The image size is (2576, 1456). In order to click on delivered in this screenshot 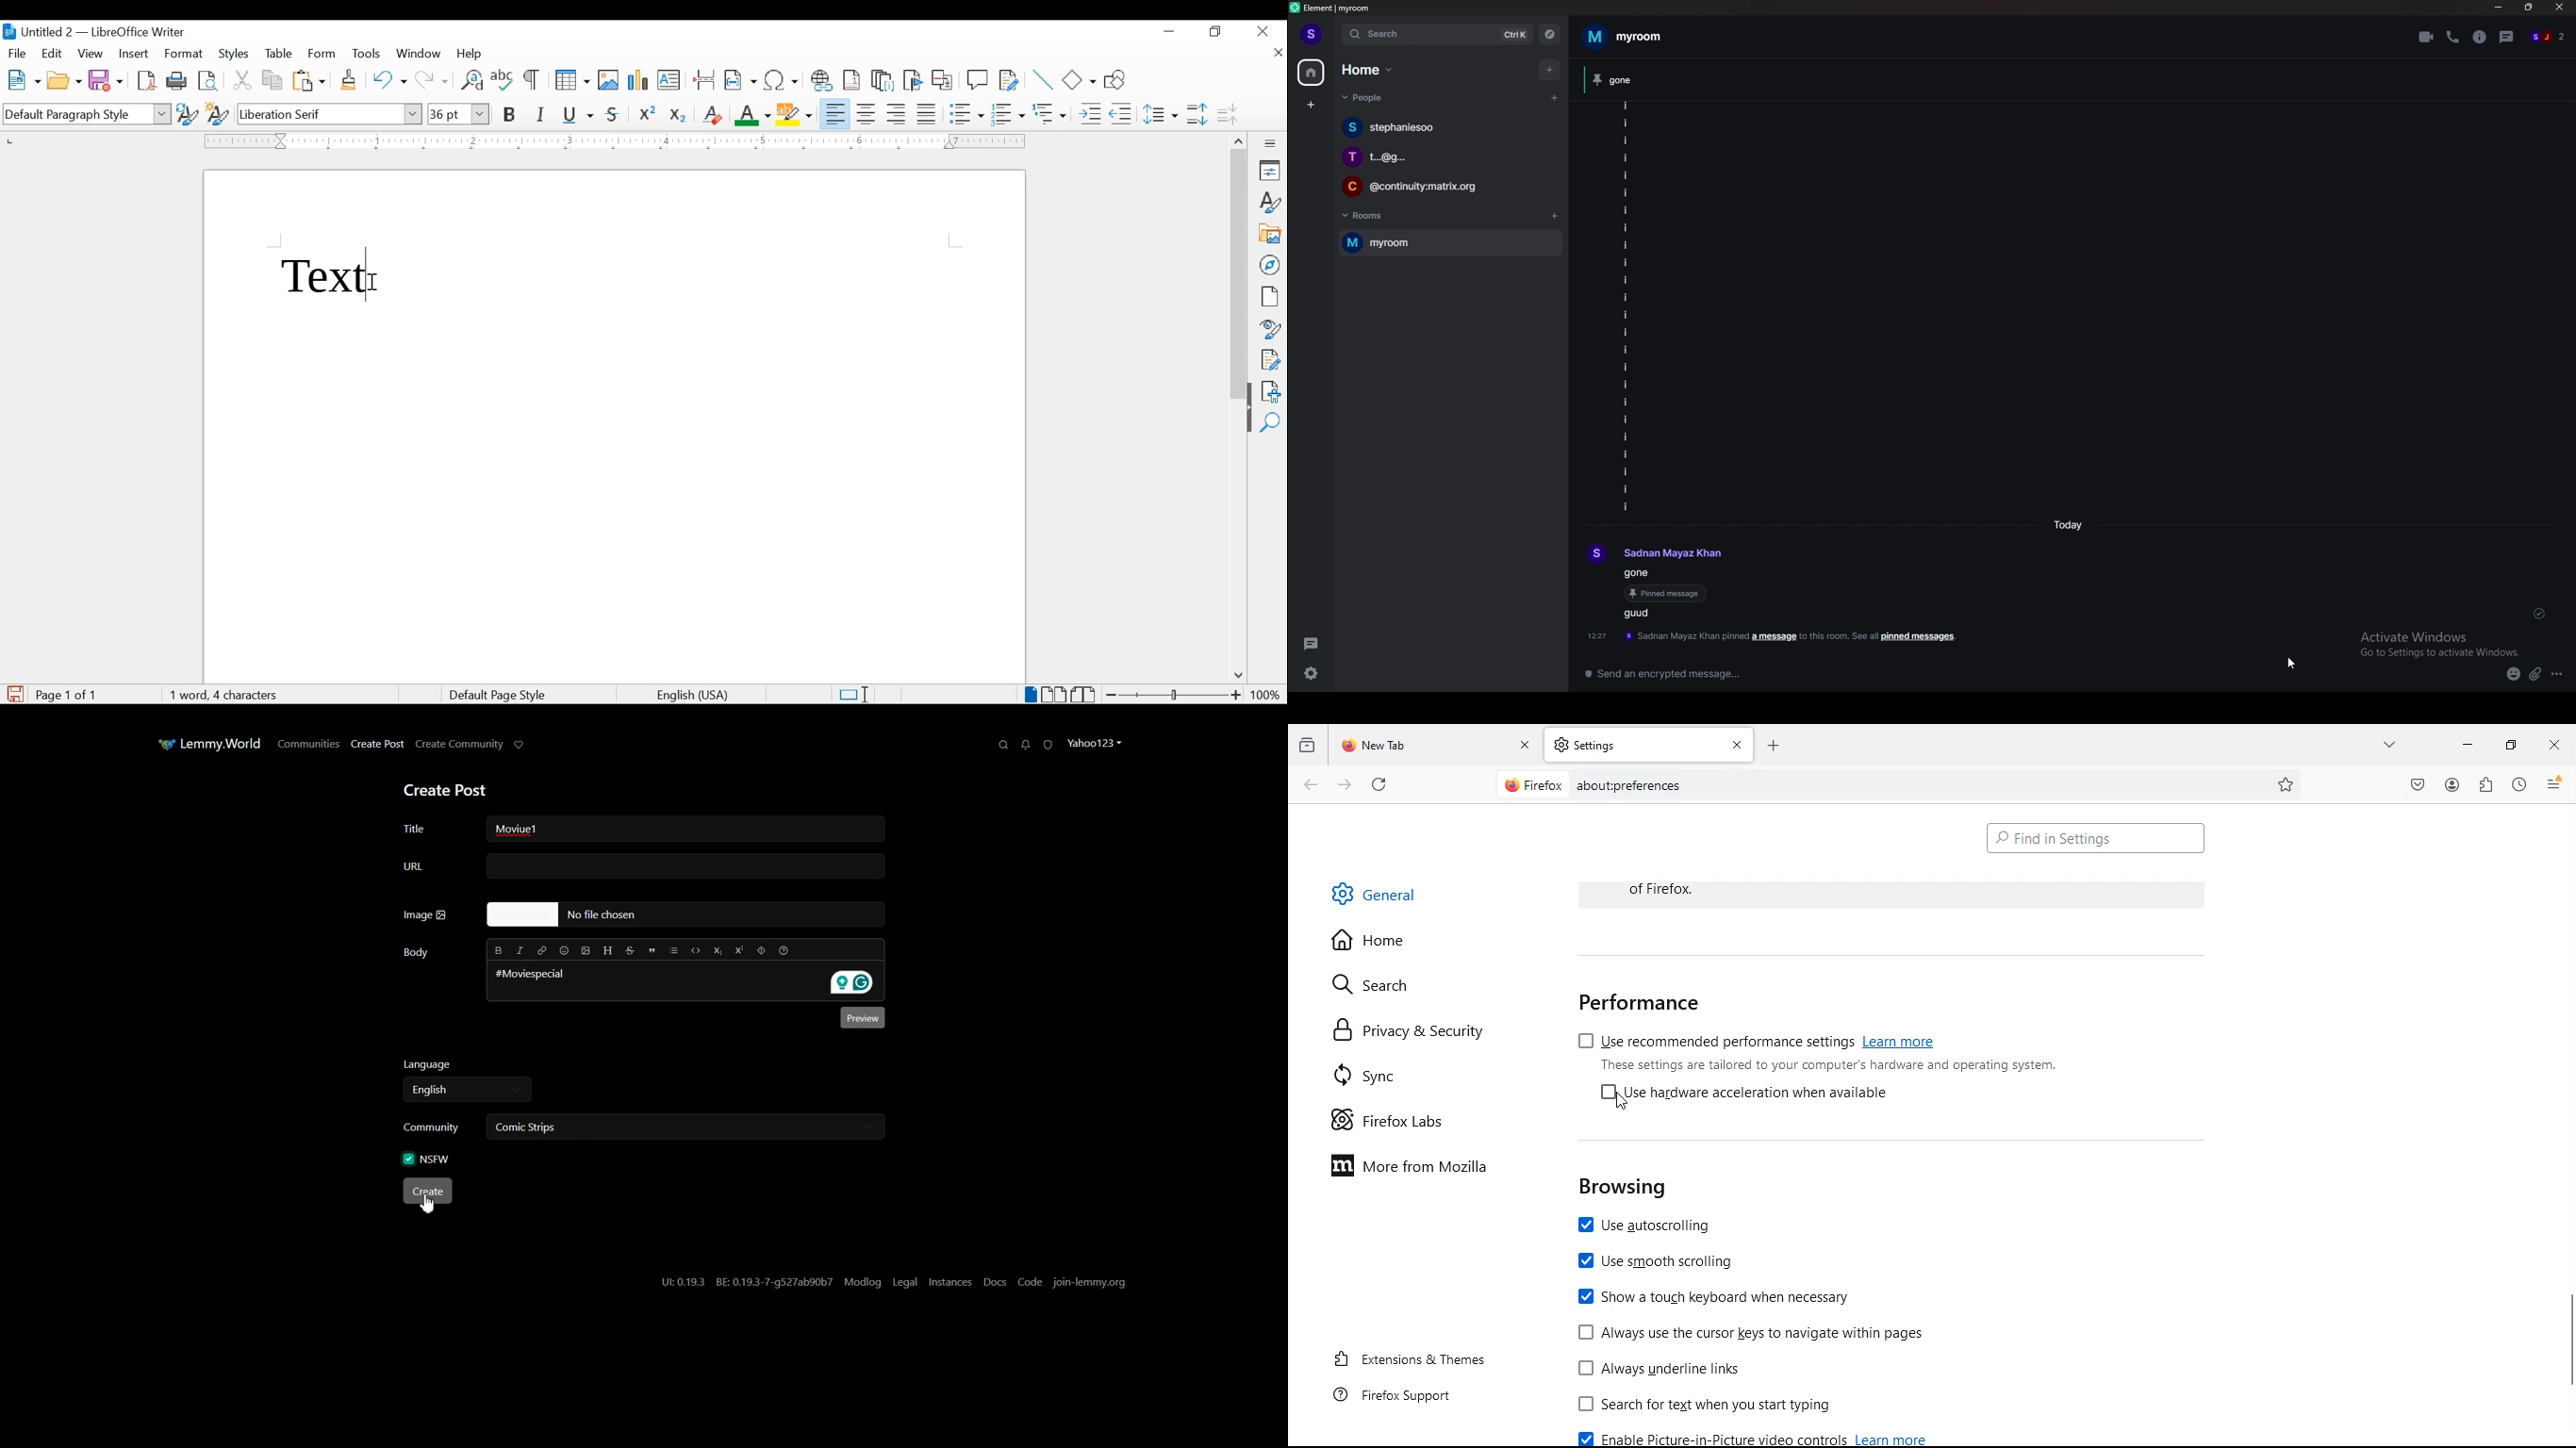, I will do `click(2545, 616)`.